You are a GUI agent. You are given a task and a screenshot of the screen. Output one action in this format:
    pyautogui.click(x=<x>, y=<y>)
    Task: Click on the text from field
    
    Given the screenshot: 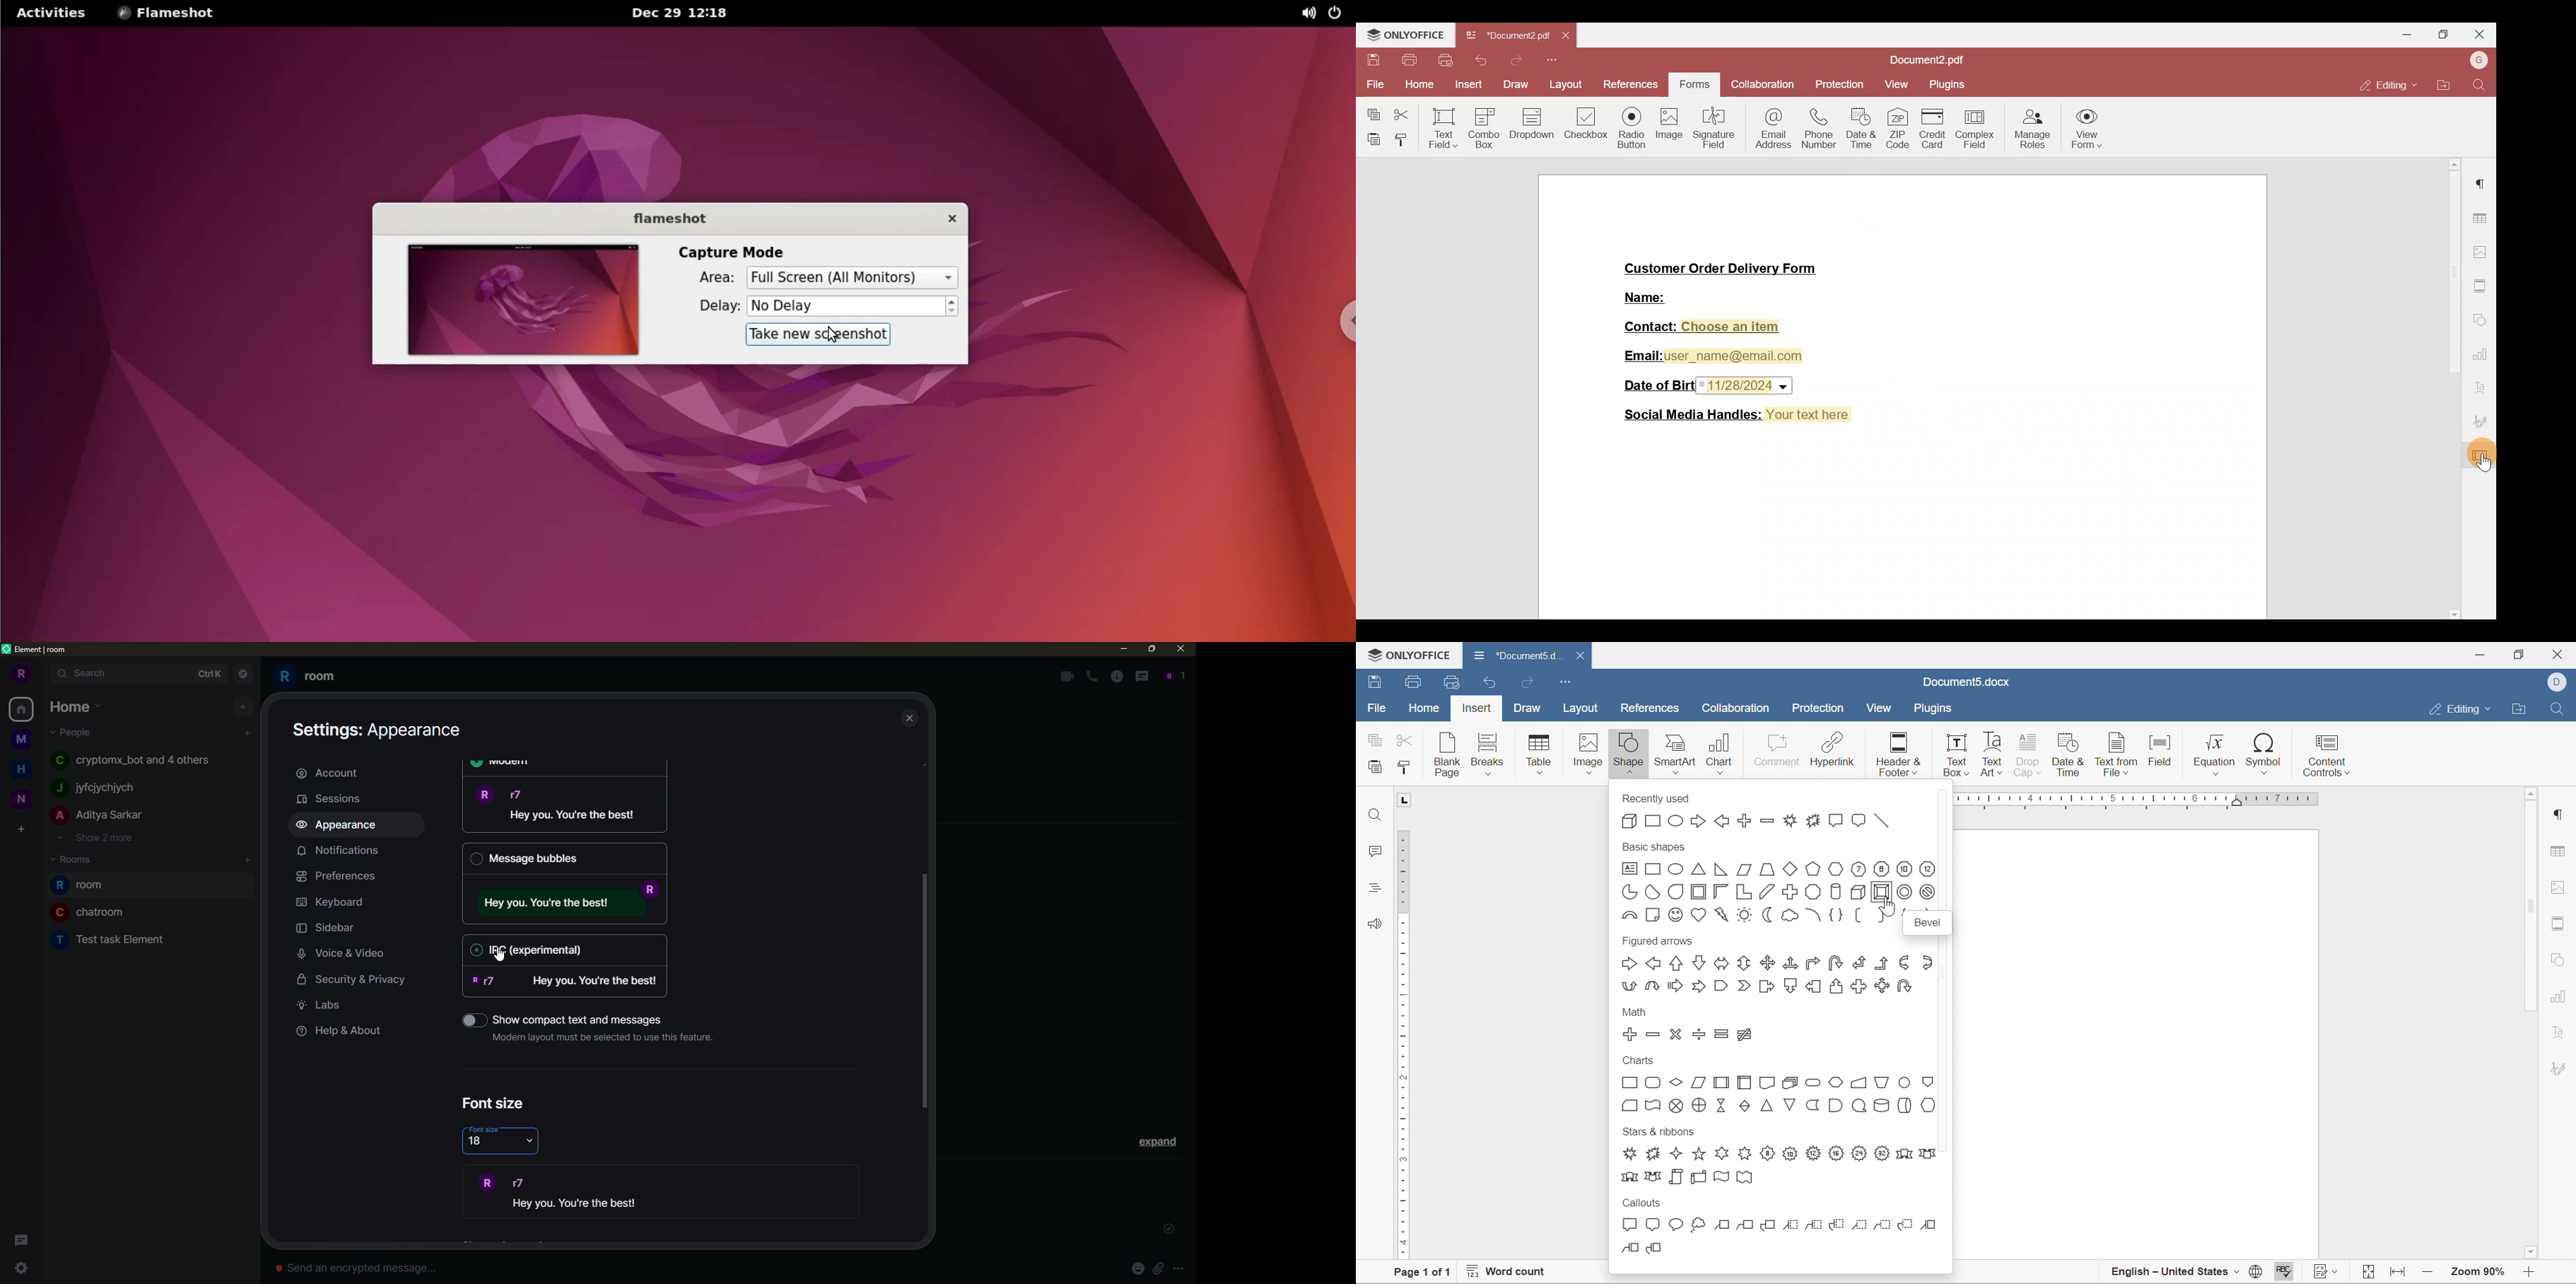 What is the action you would take?
    pyautogui.click(x=2117, y=754)
    